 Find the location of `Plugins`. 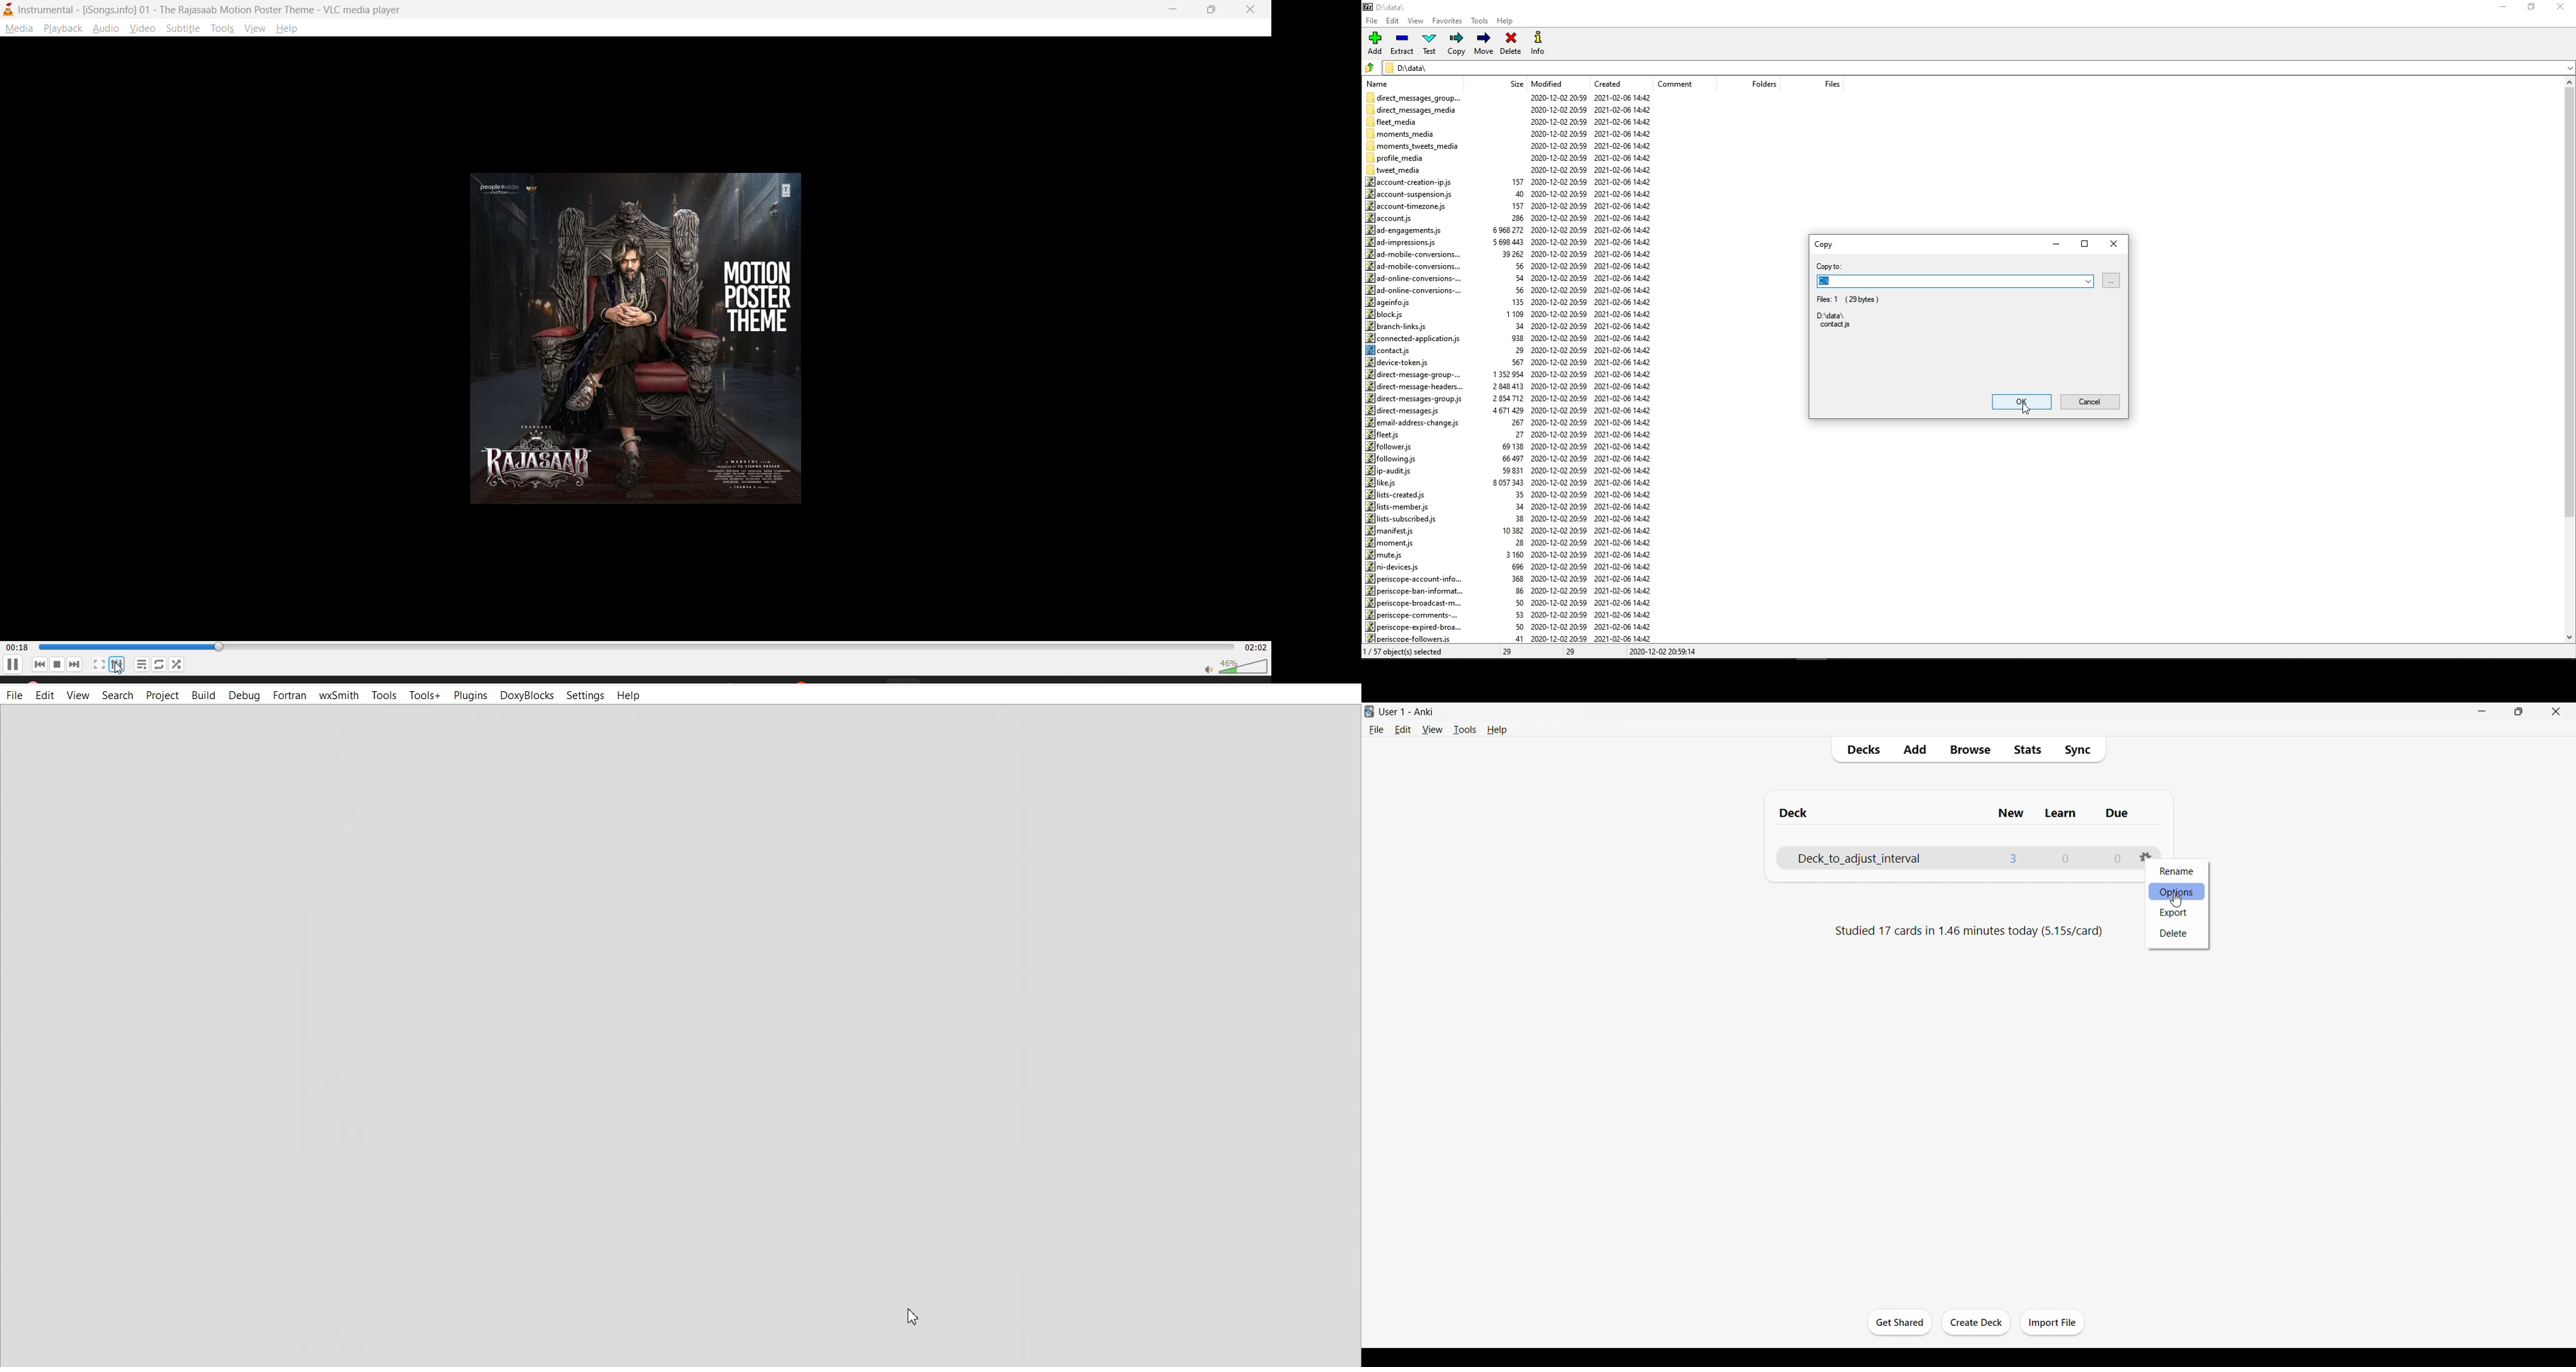

Plugins is located at coordinates (470, 695).